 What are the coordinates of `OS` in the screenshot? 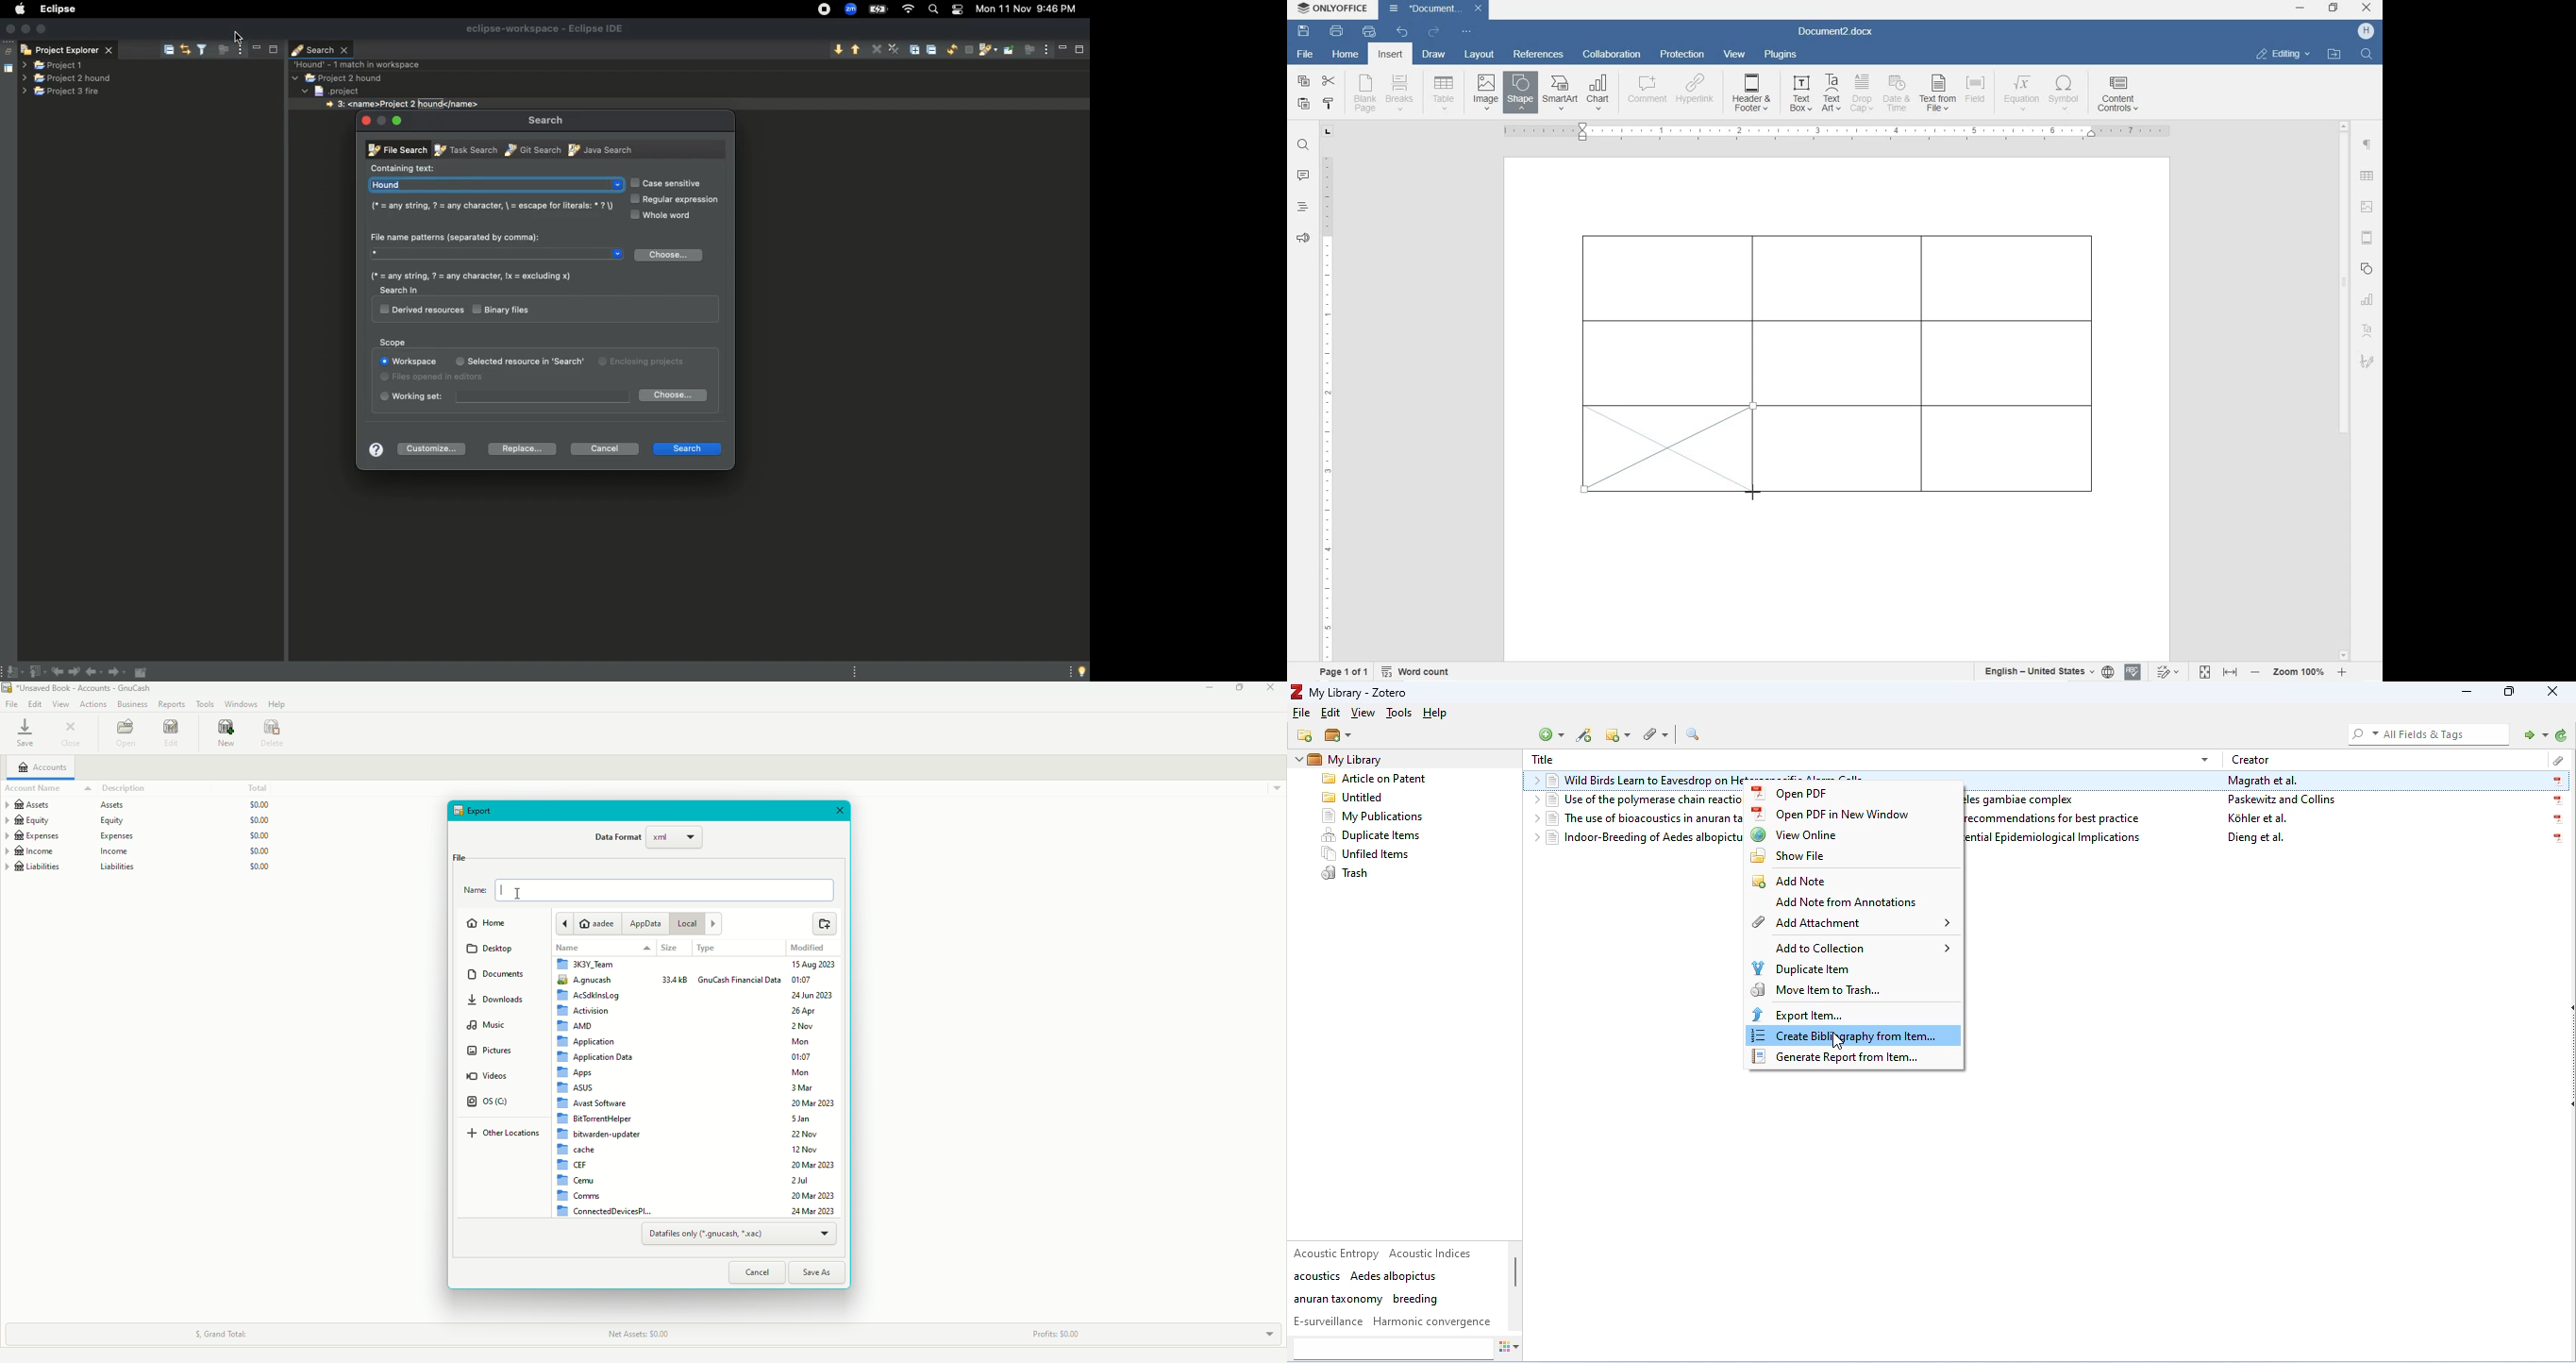 It's located at (492, 1104).